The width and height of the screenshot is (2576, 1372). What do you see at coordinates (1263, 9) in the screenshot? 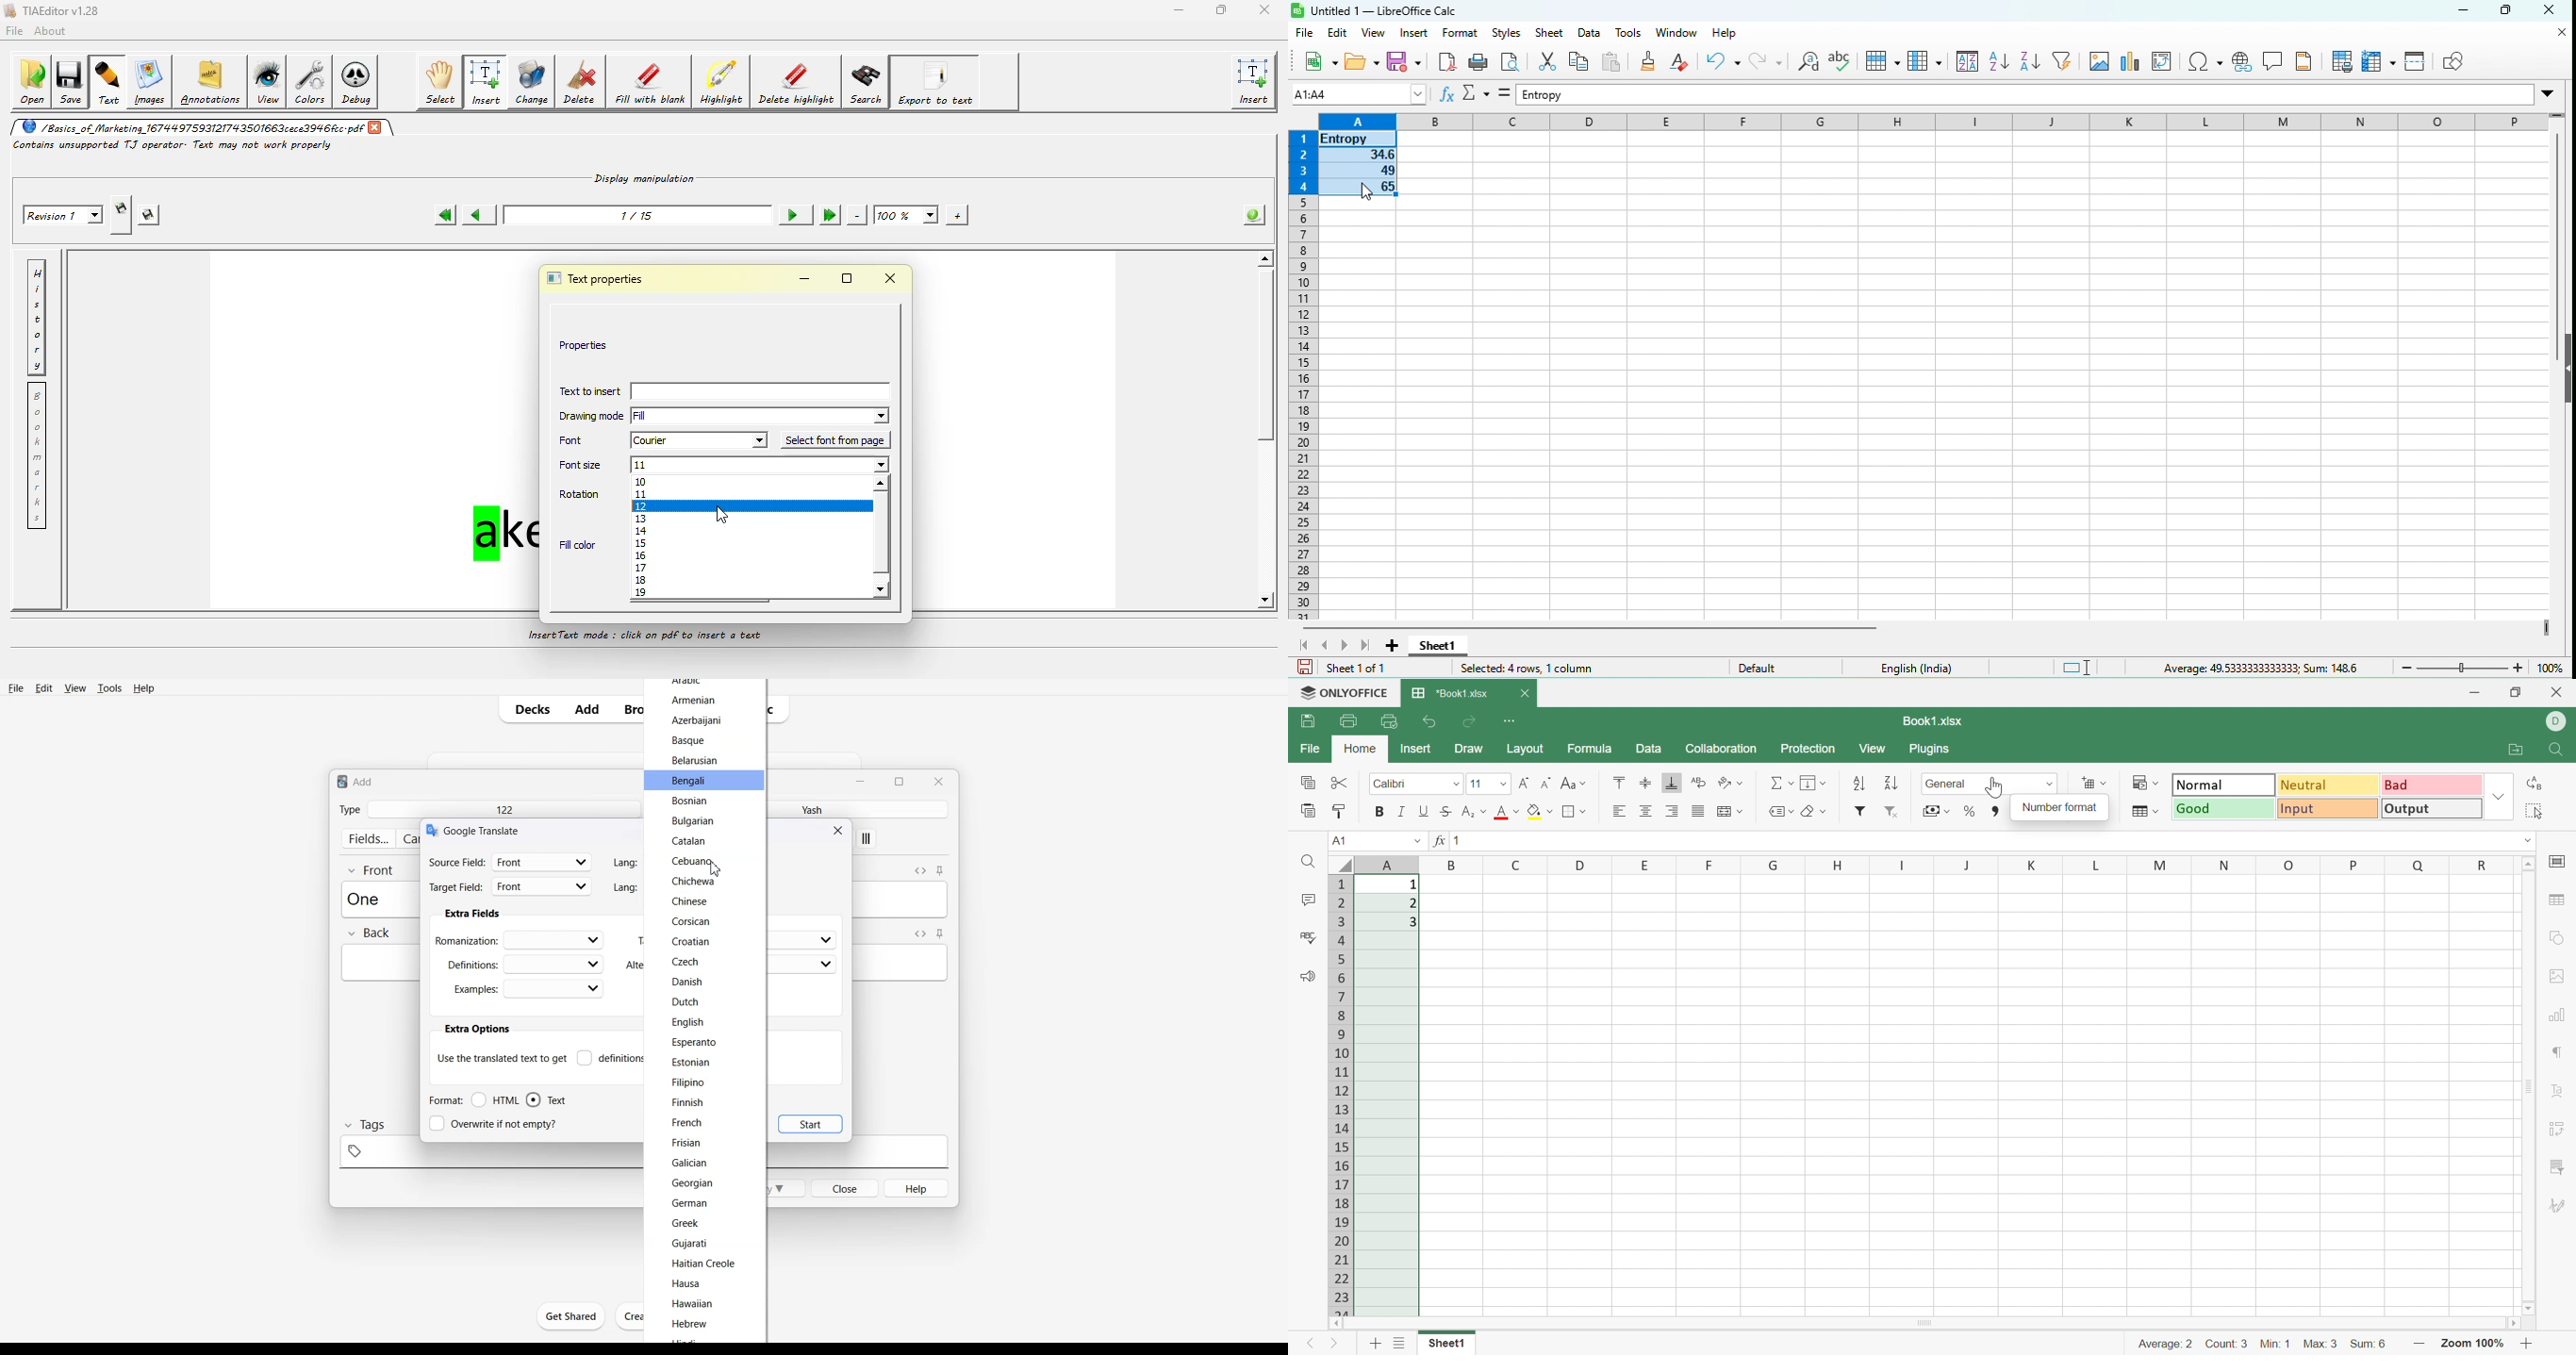
I see `close` at bounding box center [1263, 9].